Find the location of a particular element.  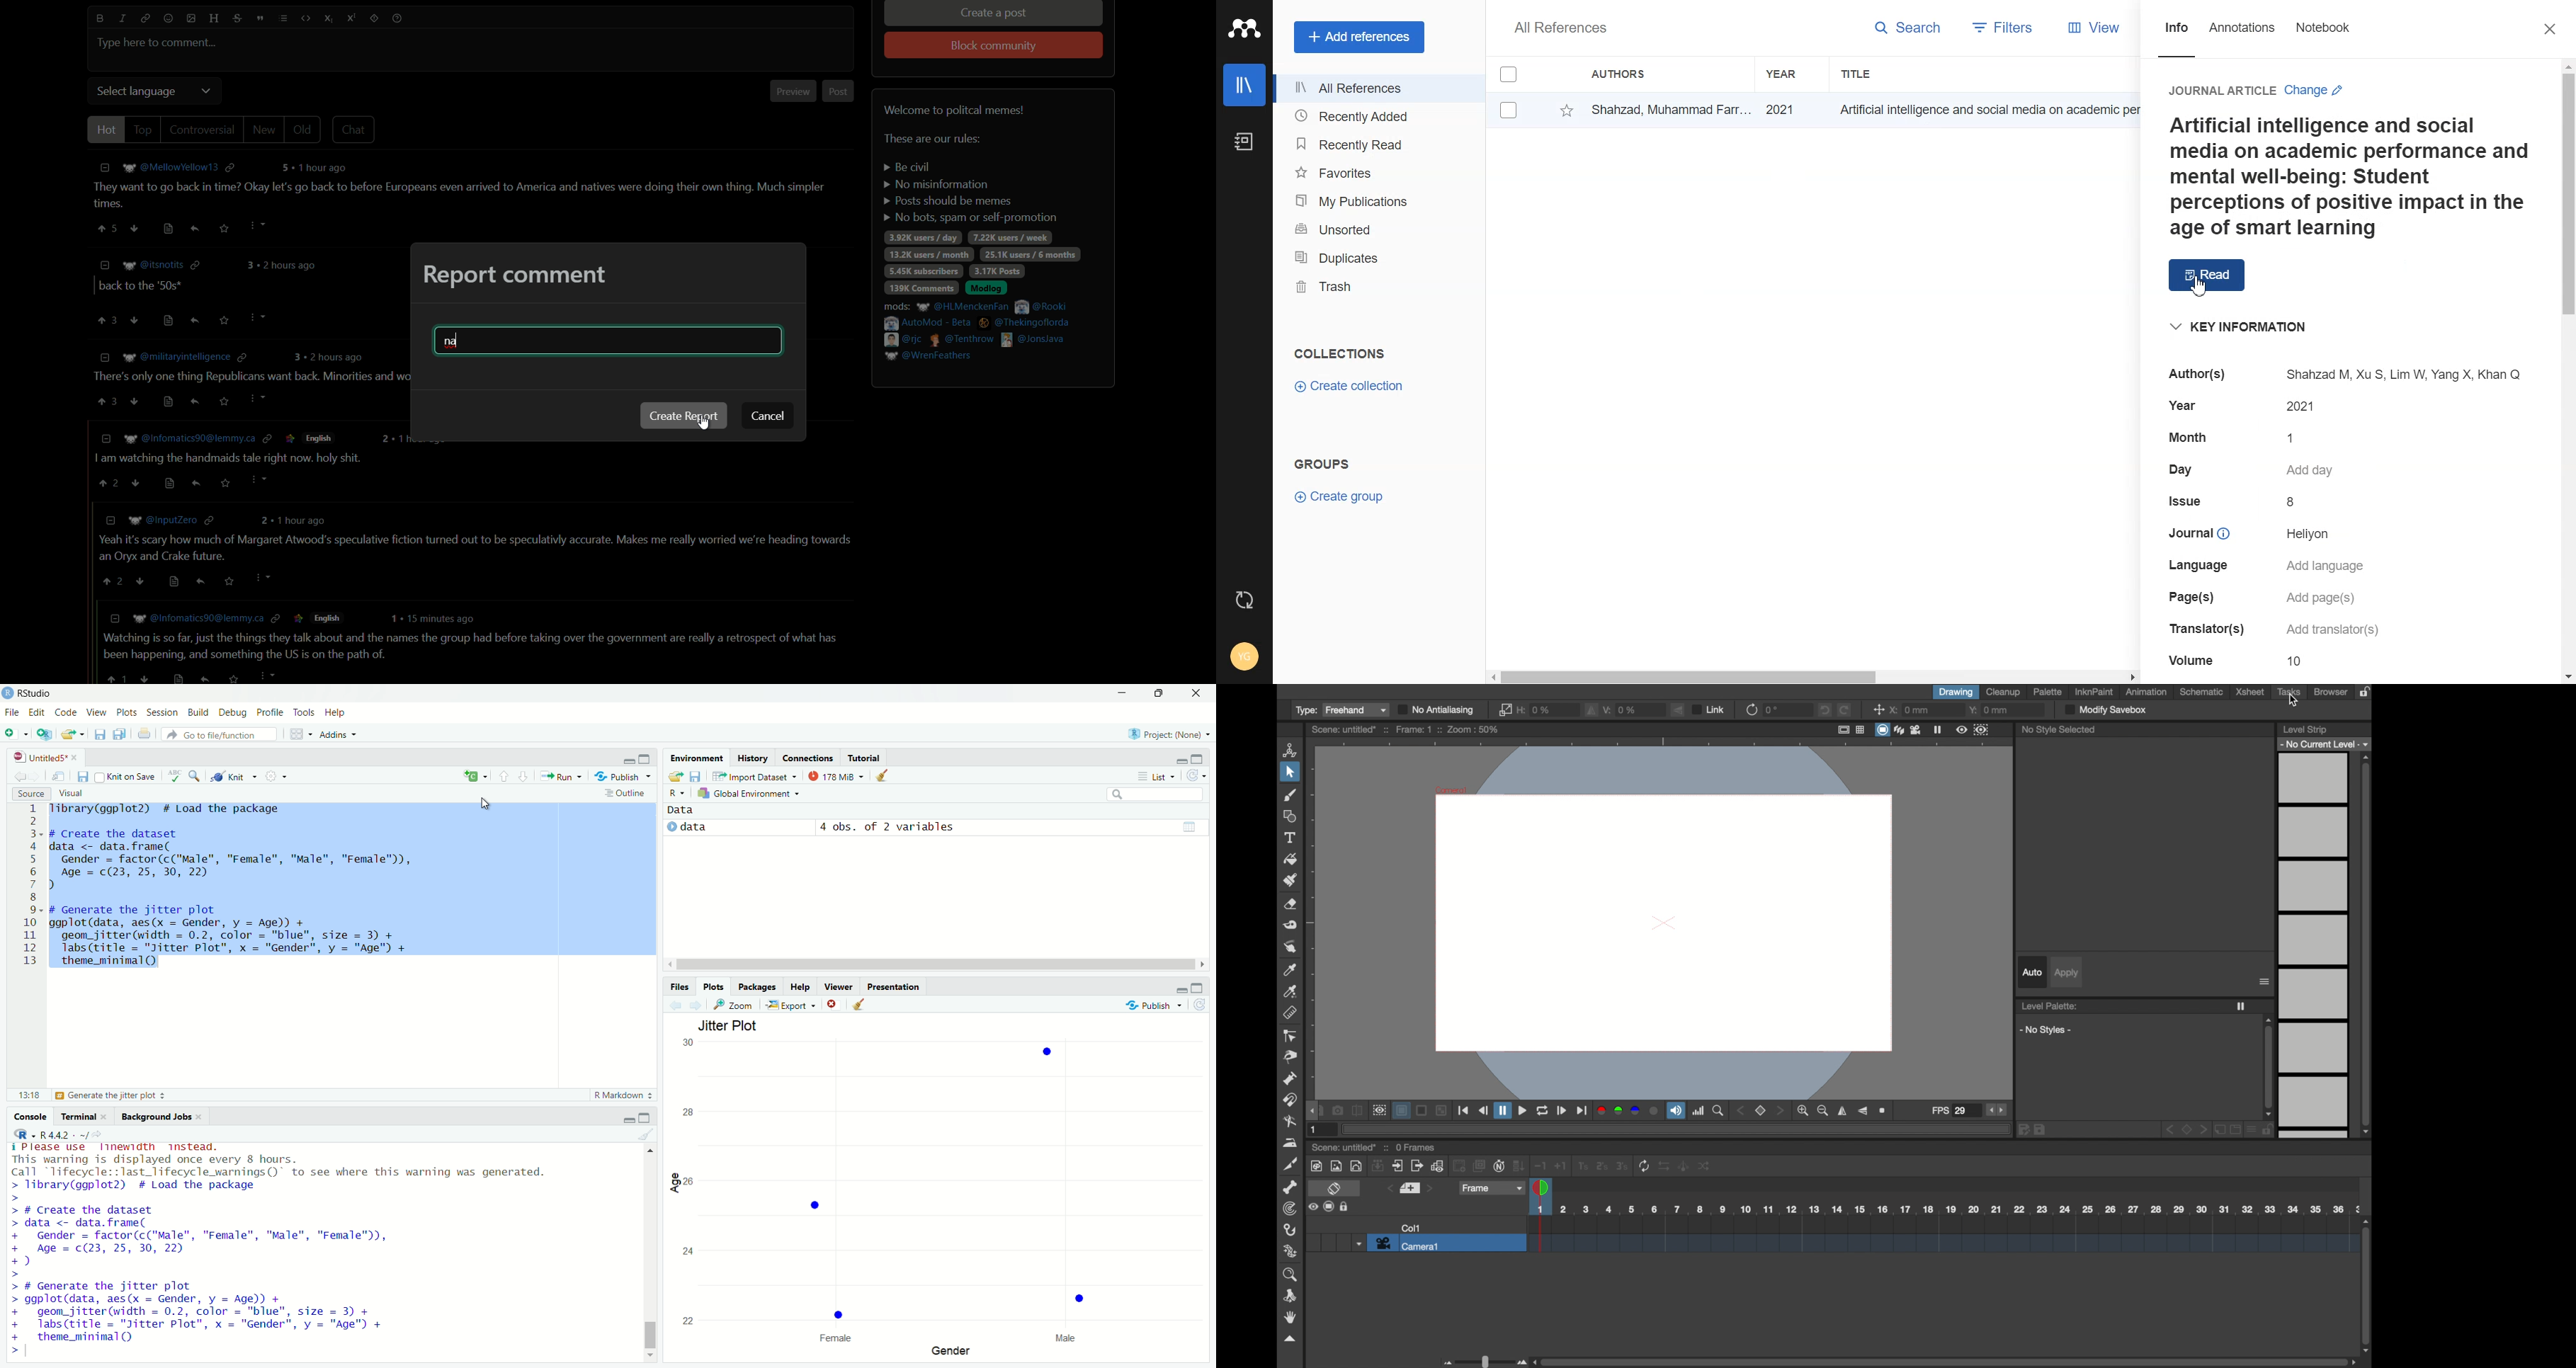

tutorial is located at coordinates (868, 757).